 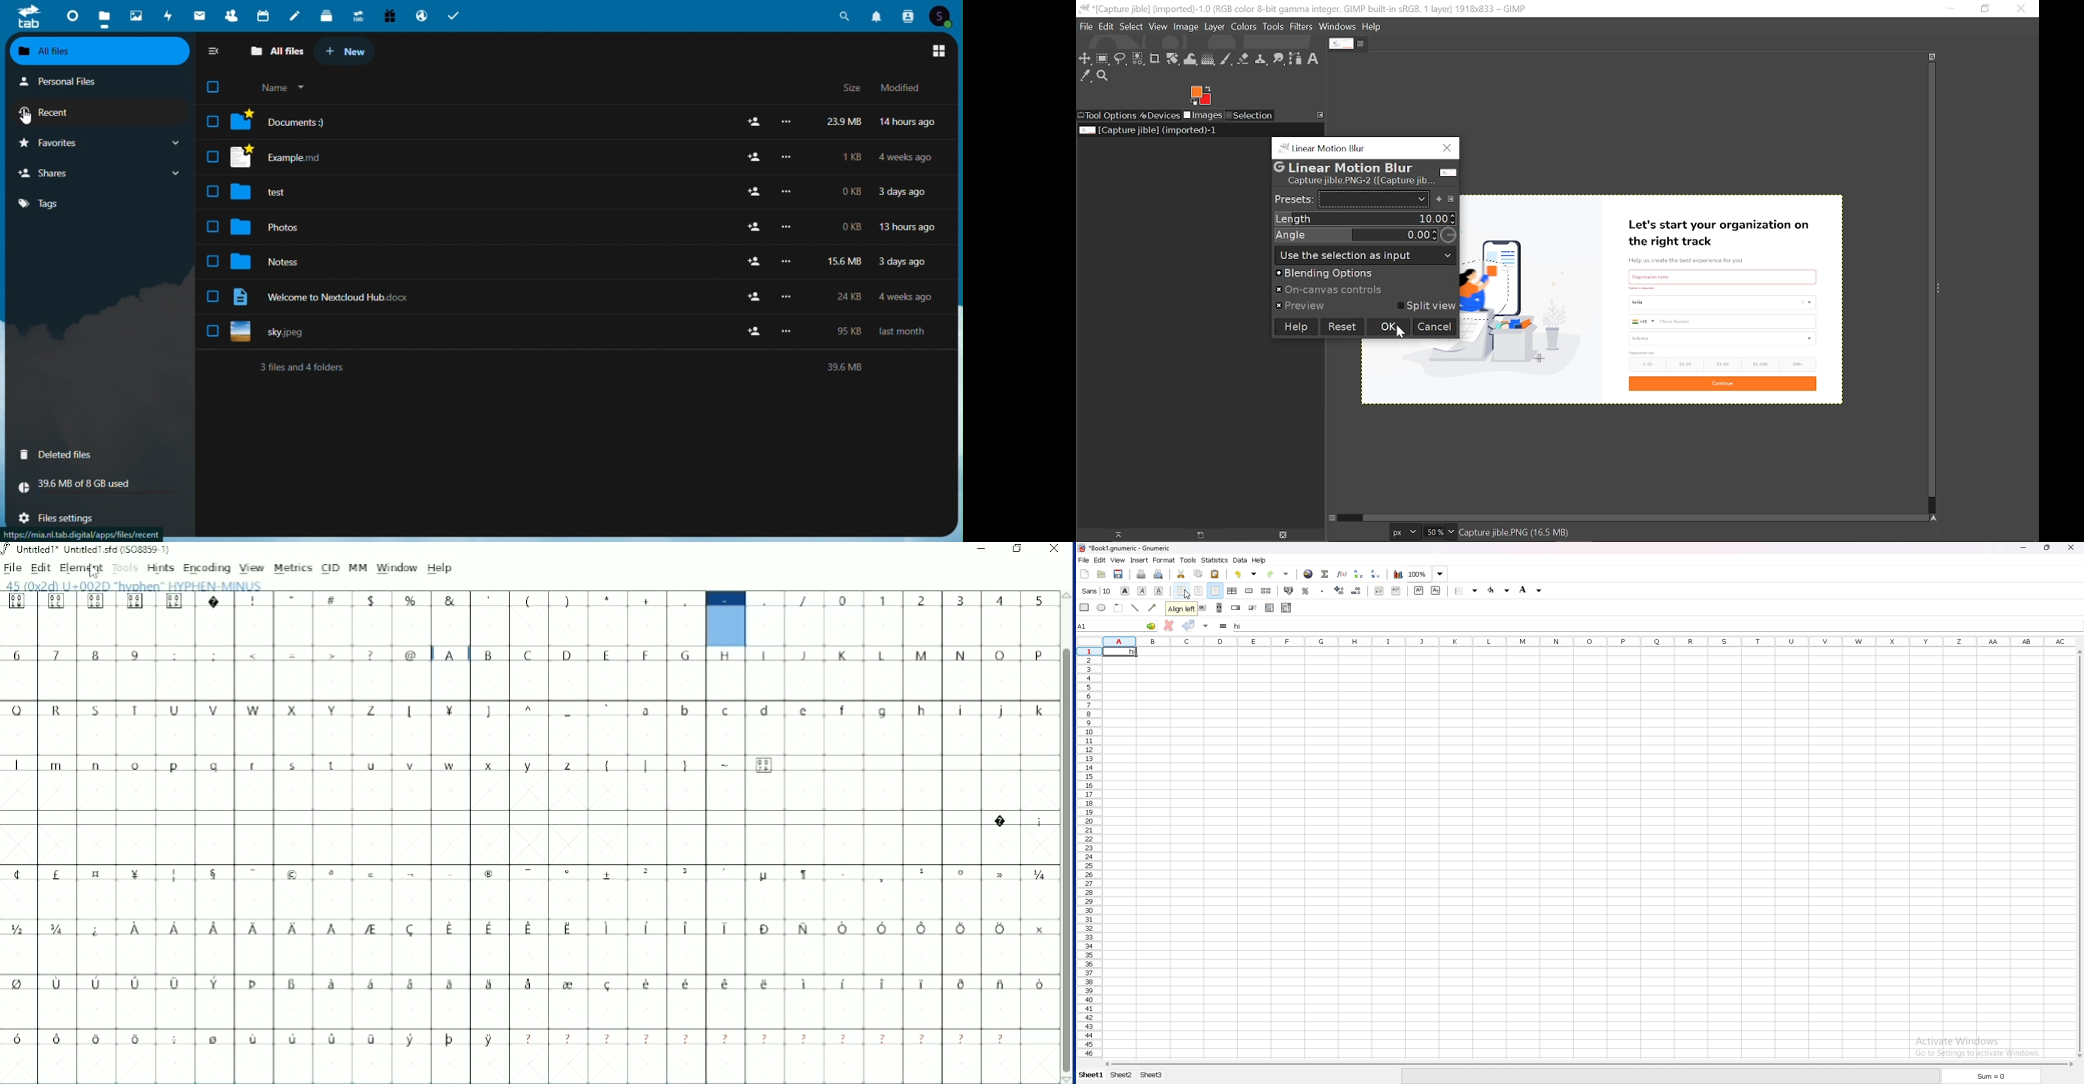 I want to click on recent, so click(x=90, y=115).